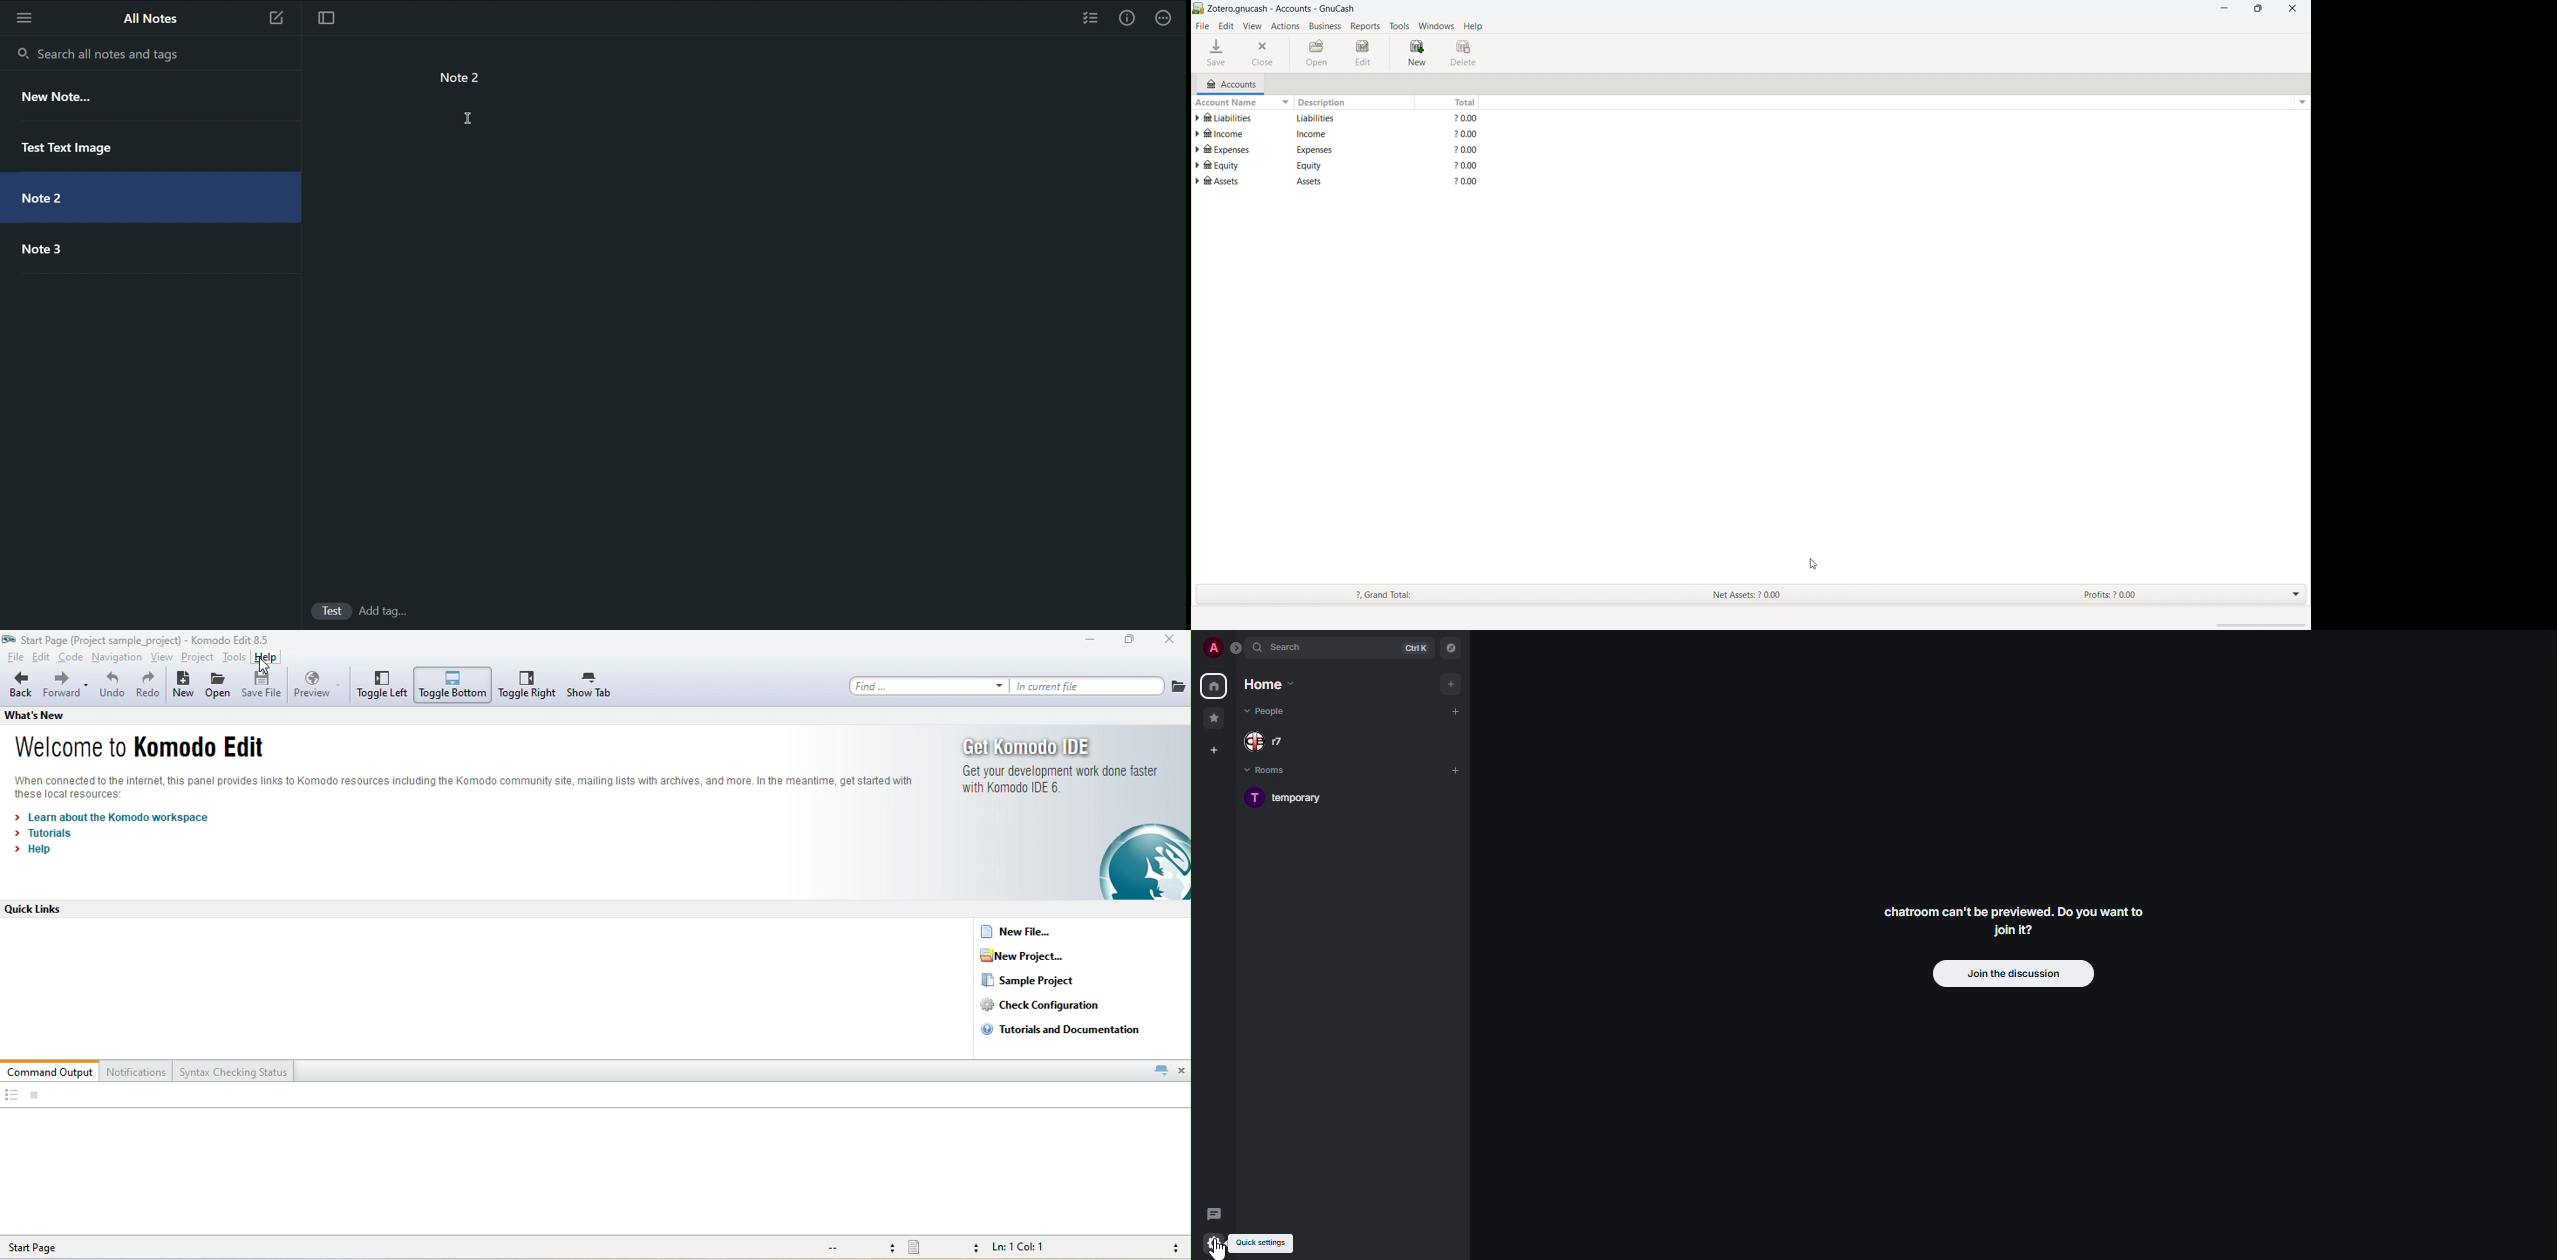  I want to click on close, so click(1263, 53).